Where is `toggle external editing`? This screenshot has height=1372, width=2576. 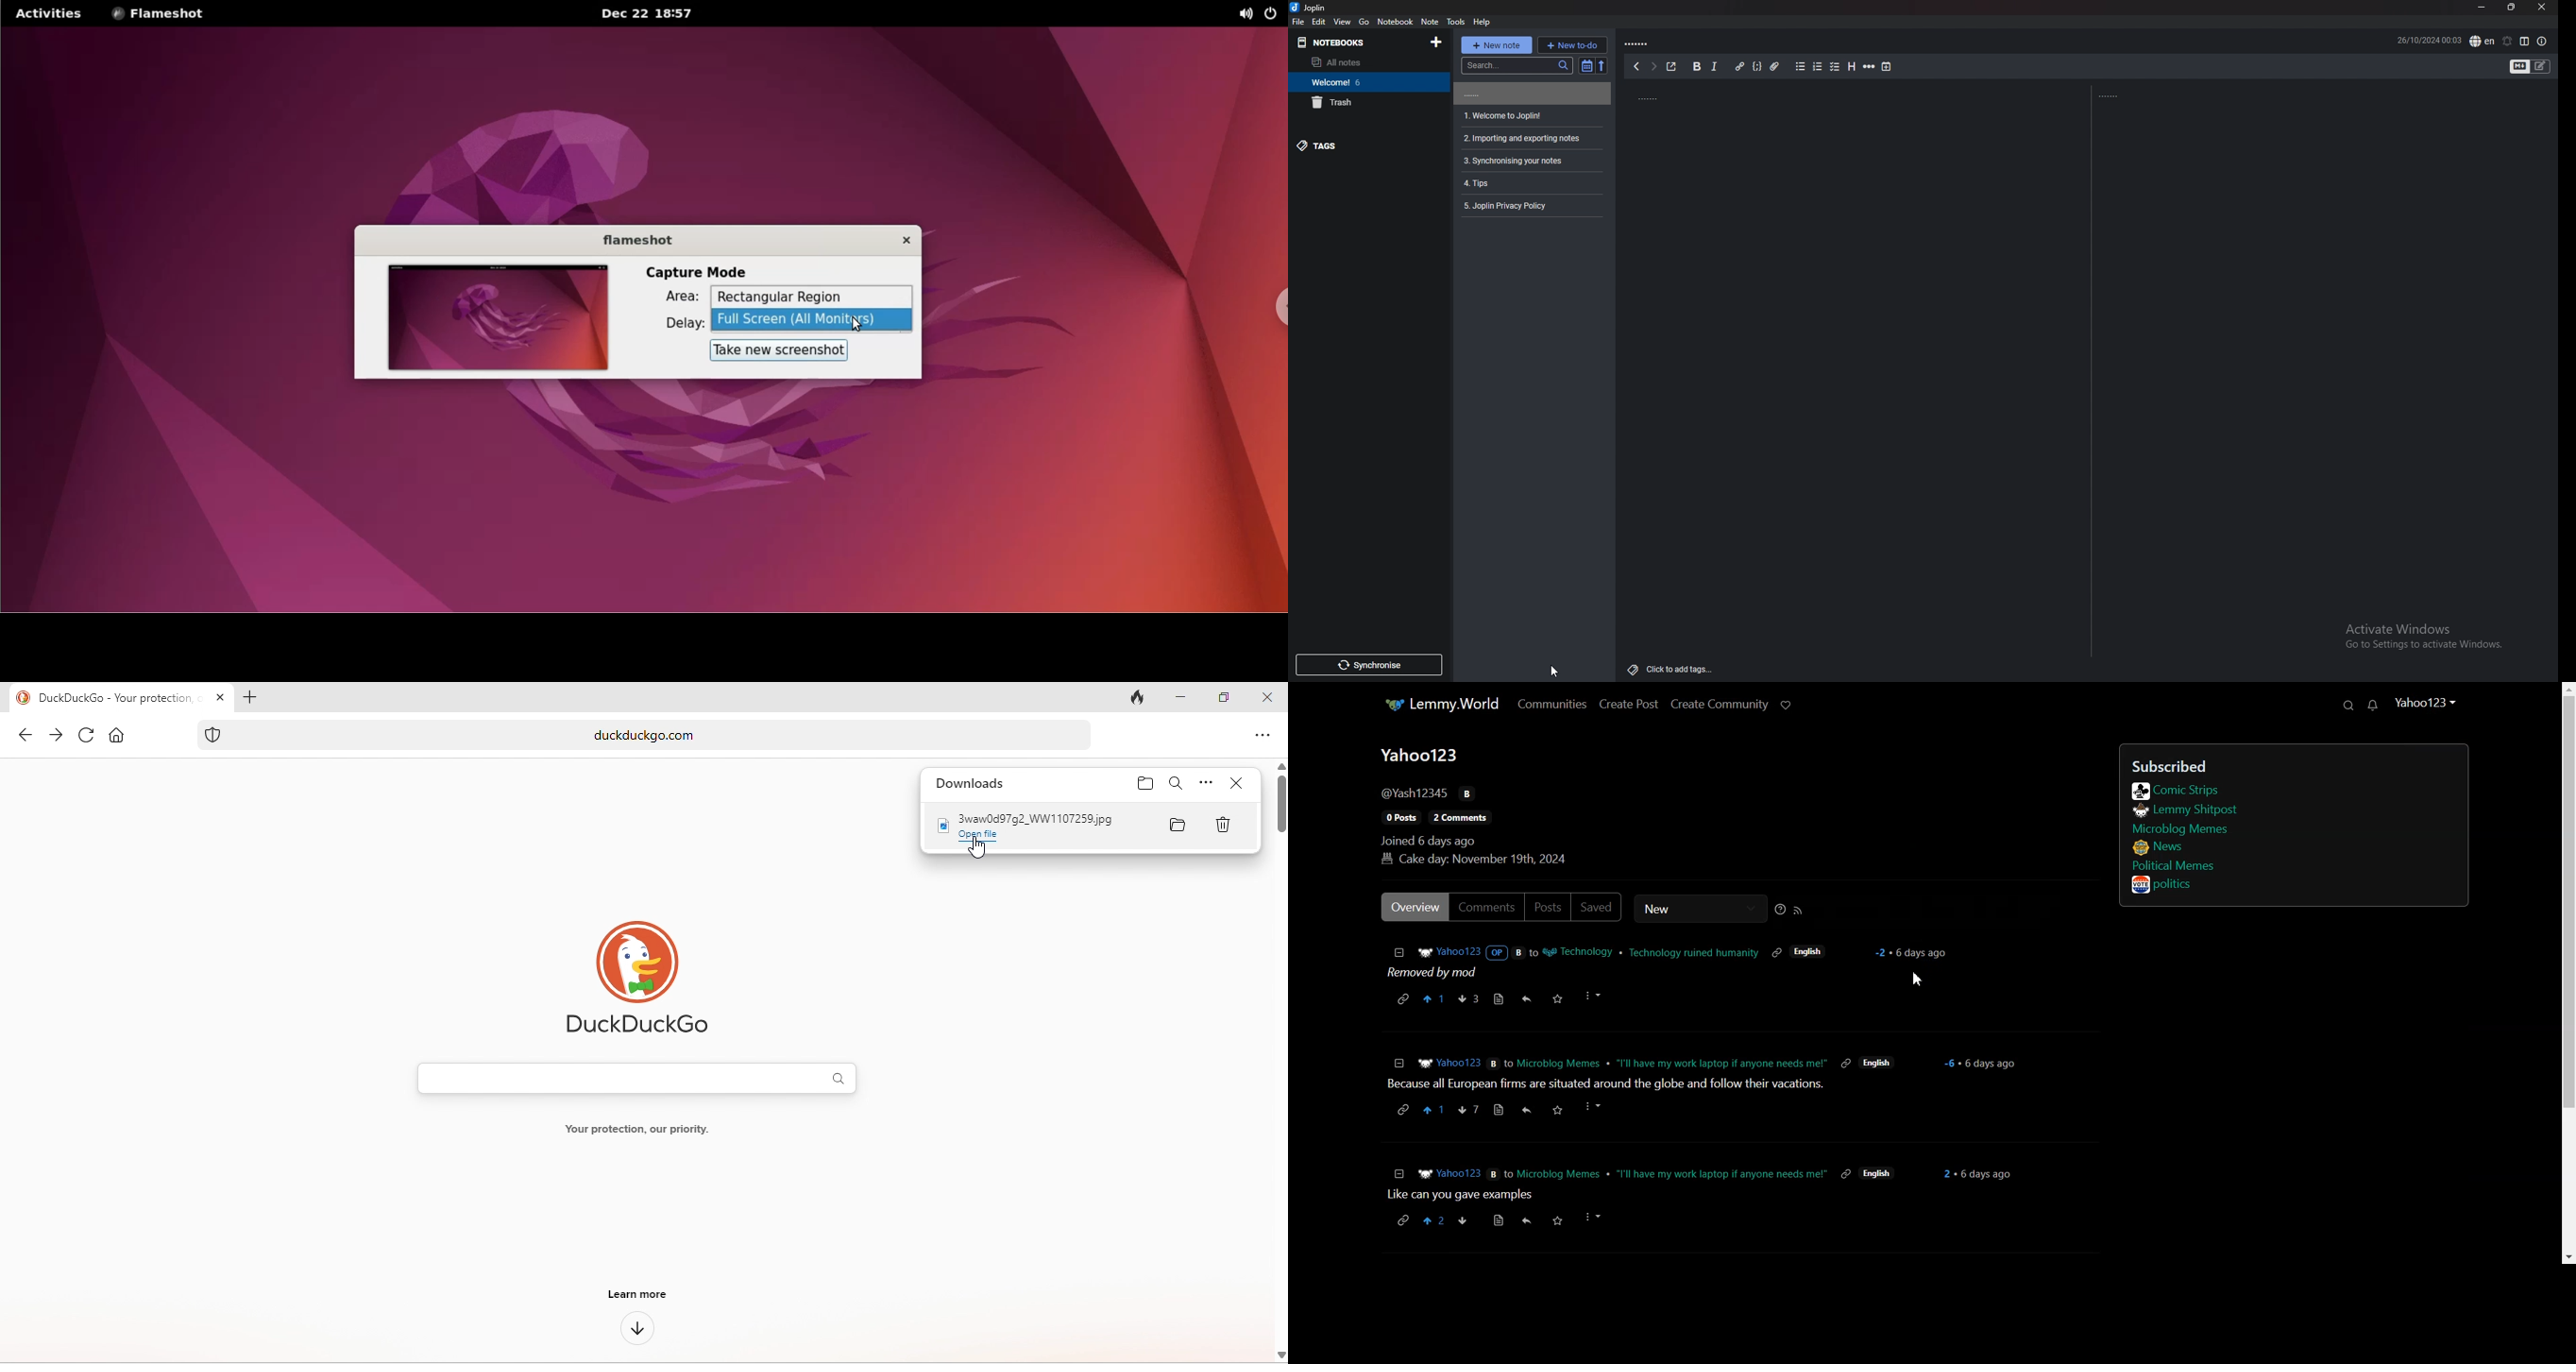
toggle external editing is located at coordinates (1672, 67).